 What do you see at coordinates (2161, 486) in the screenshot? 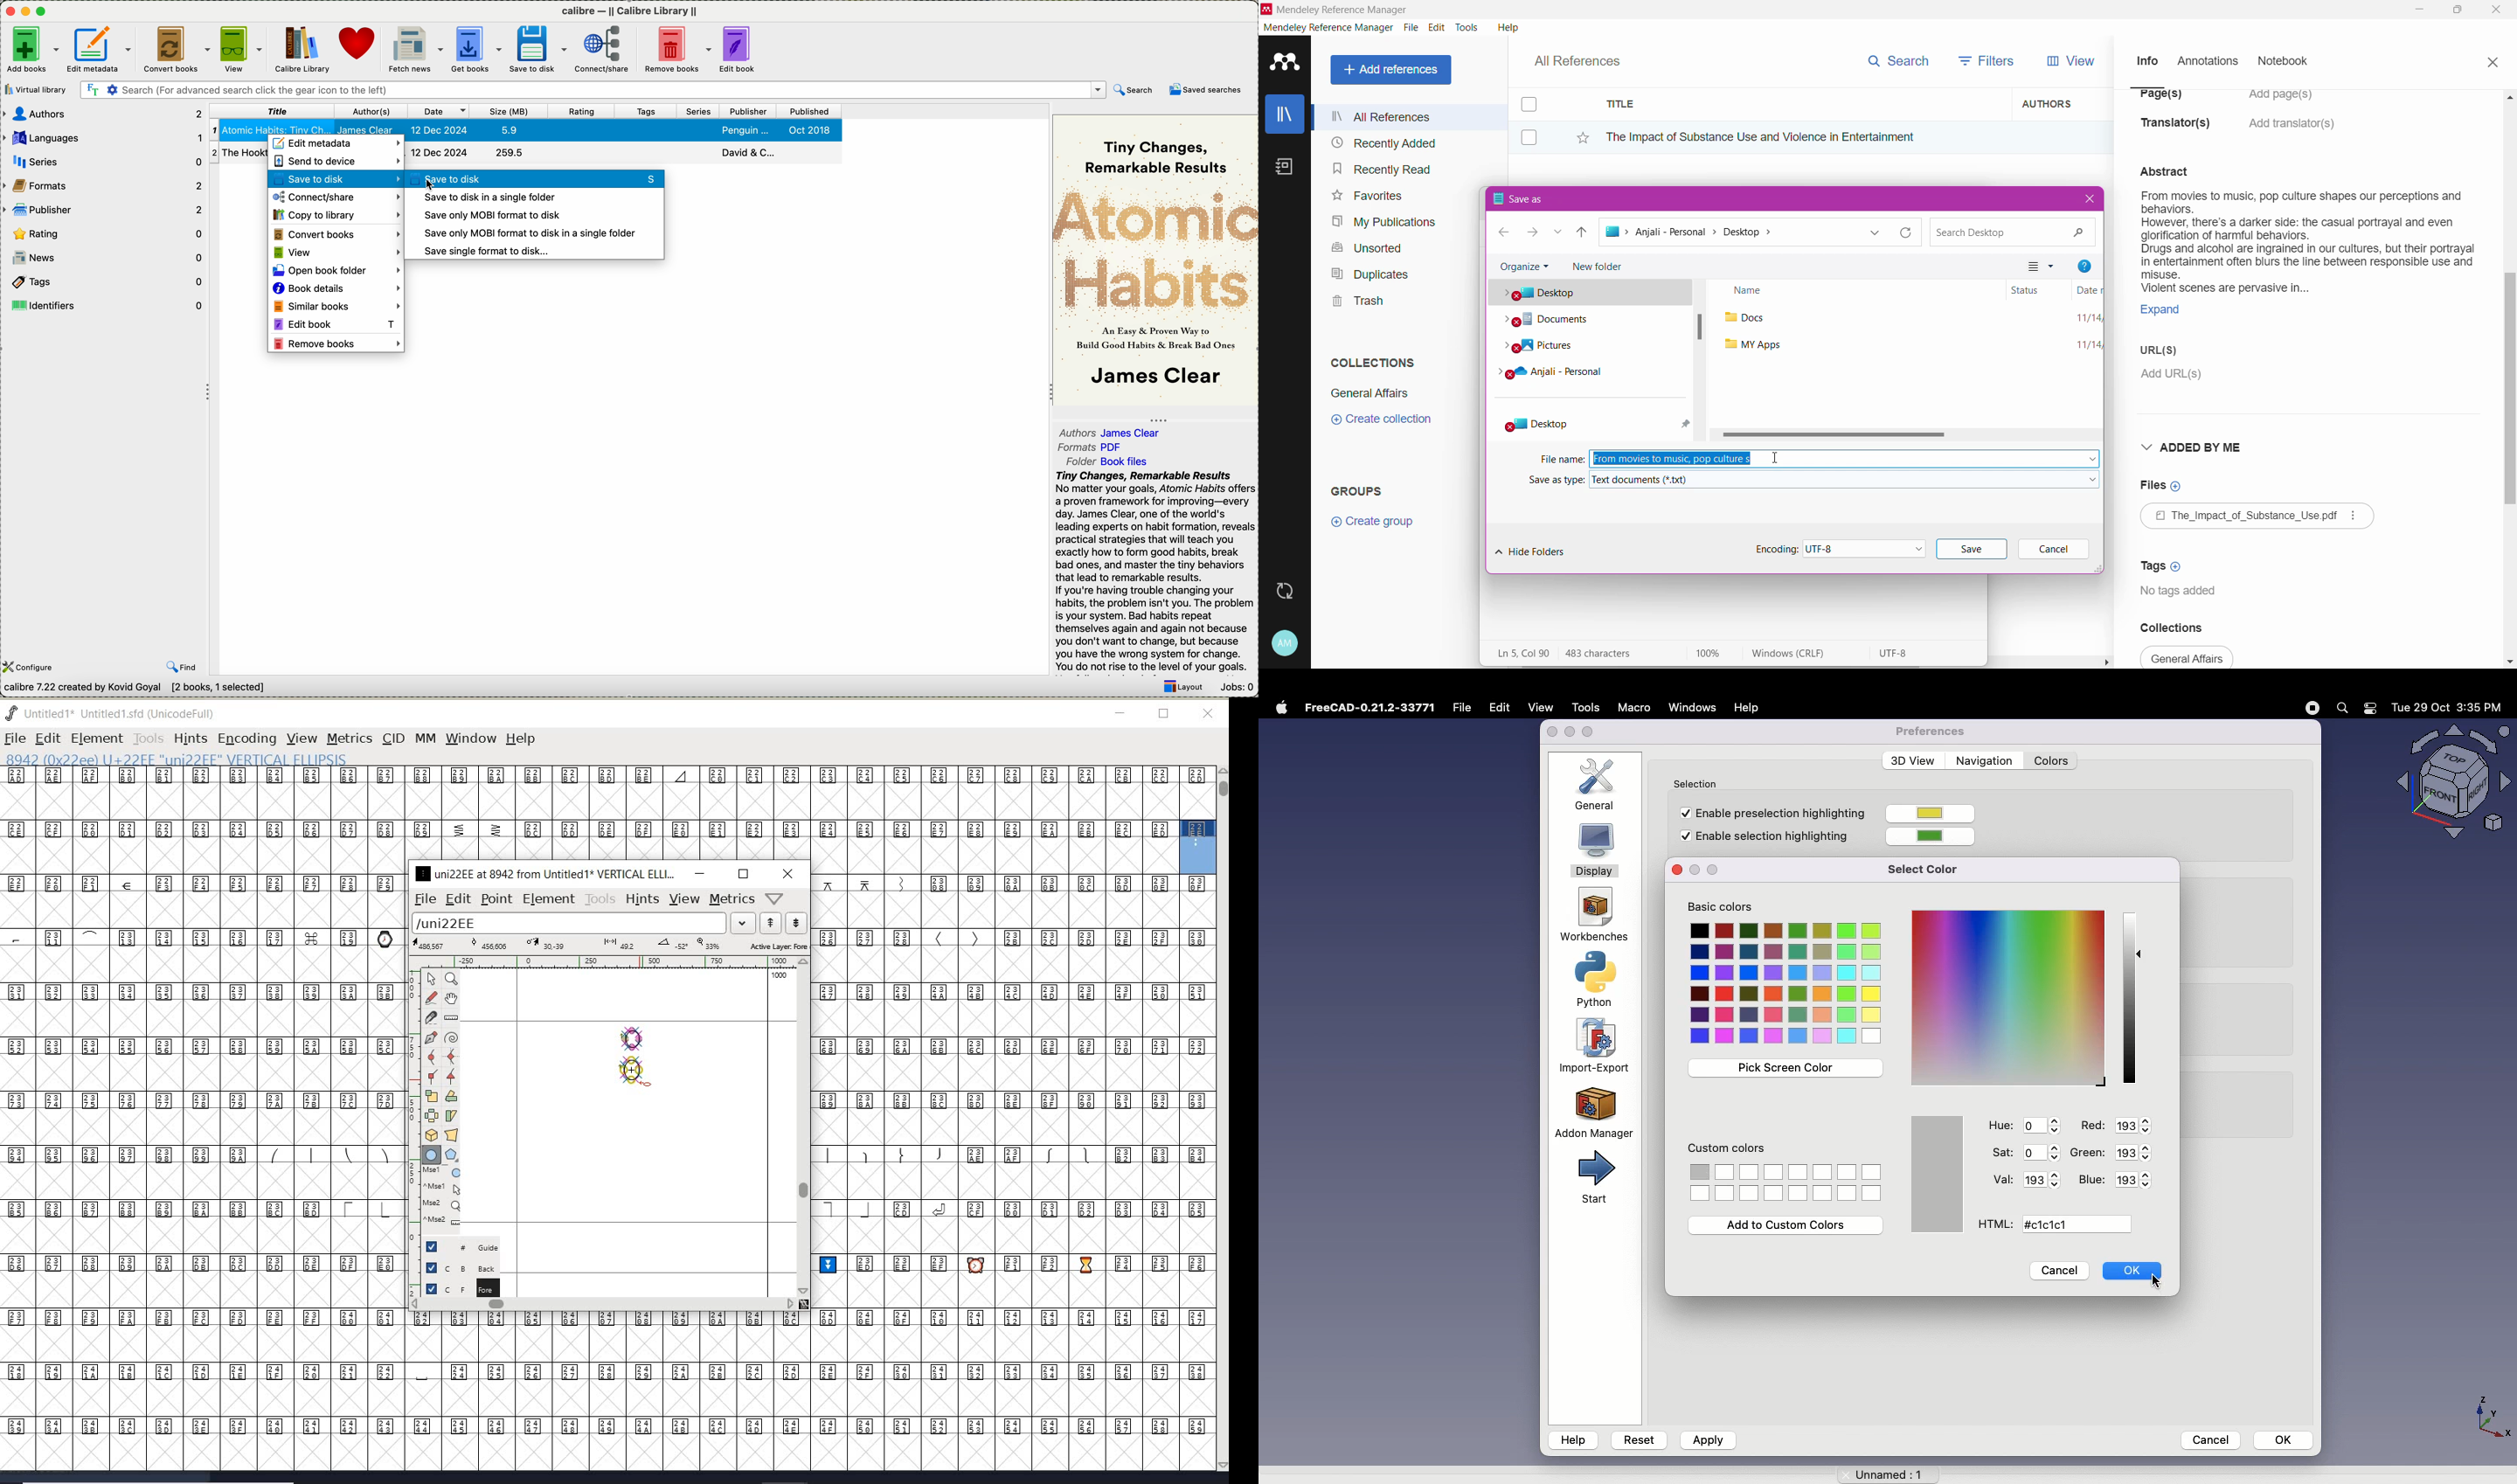
I see `Click to Add Files` at bounding box center [2161, 486].